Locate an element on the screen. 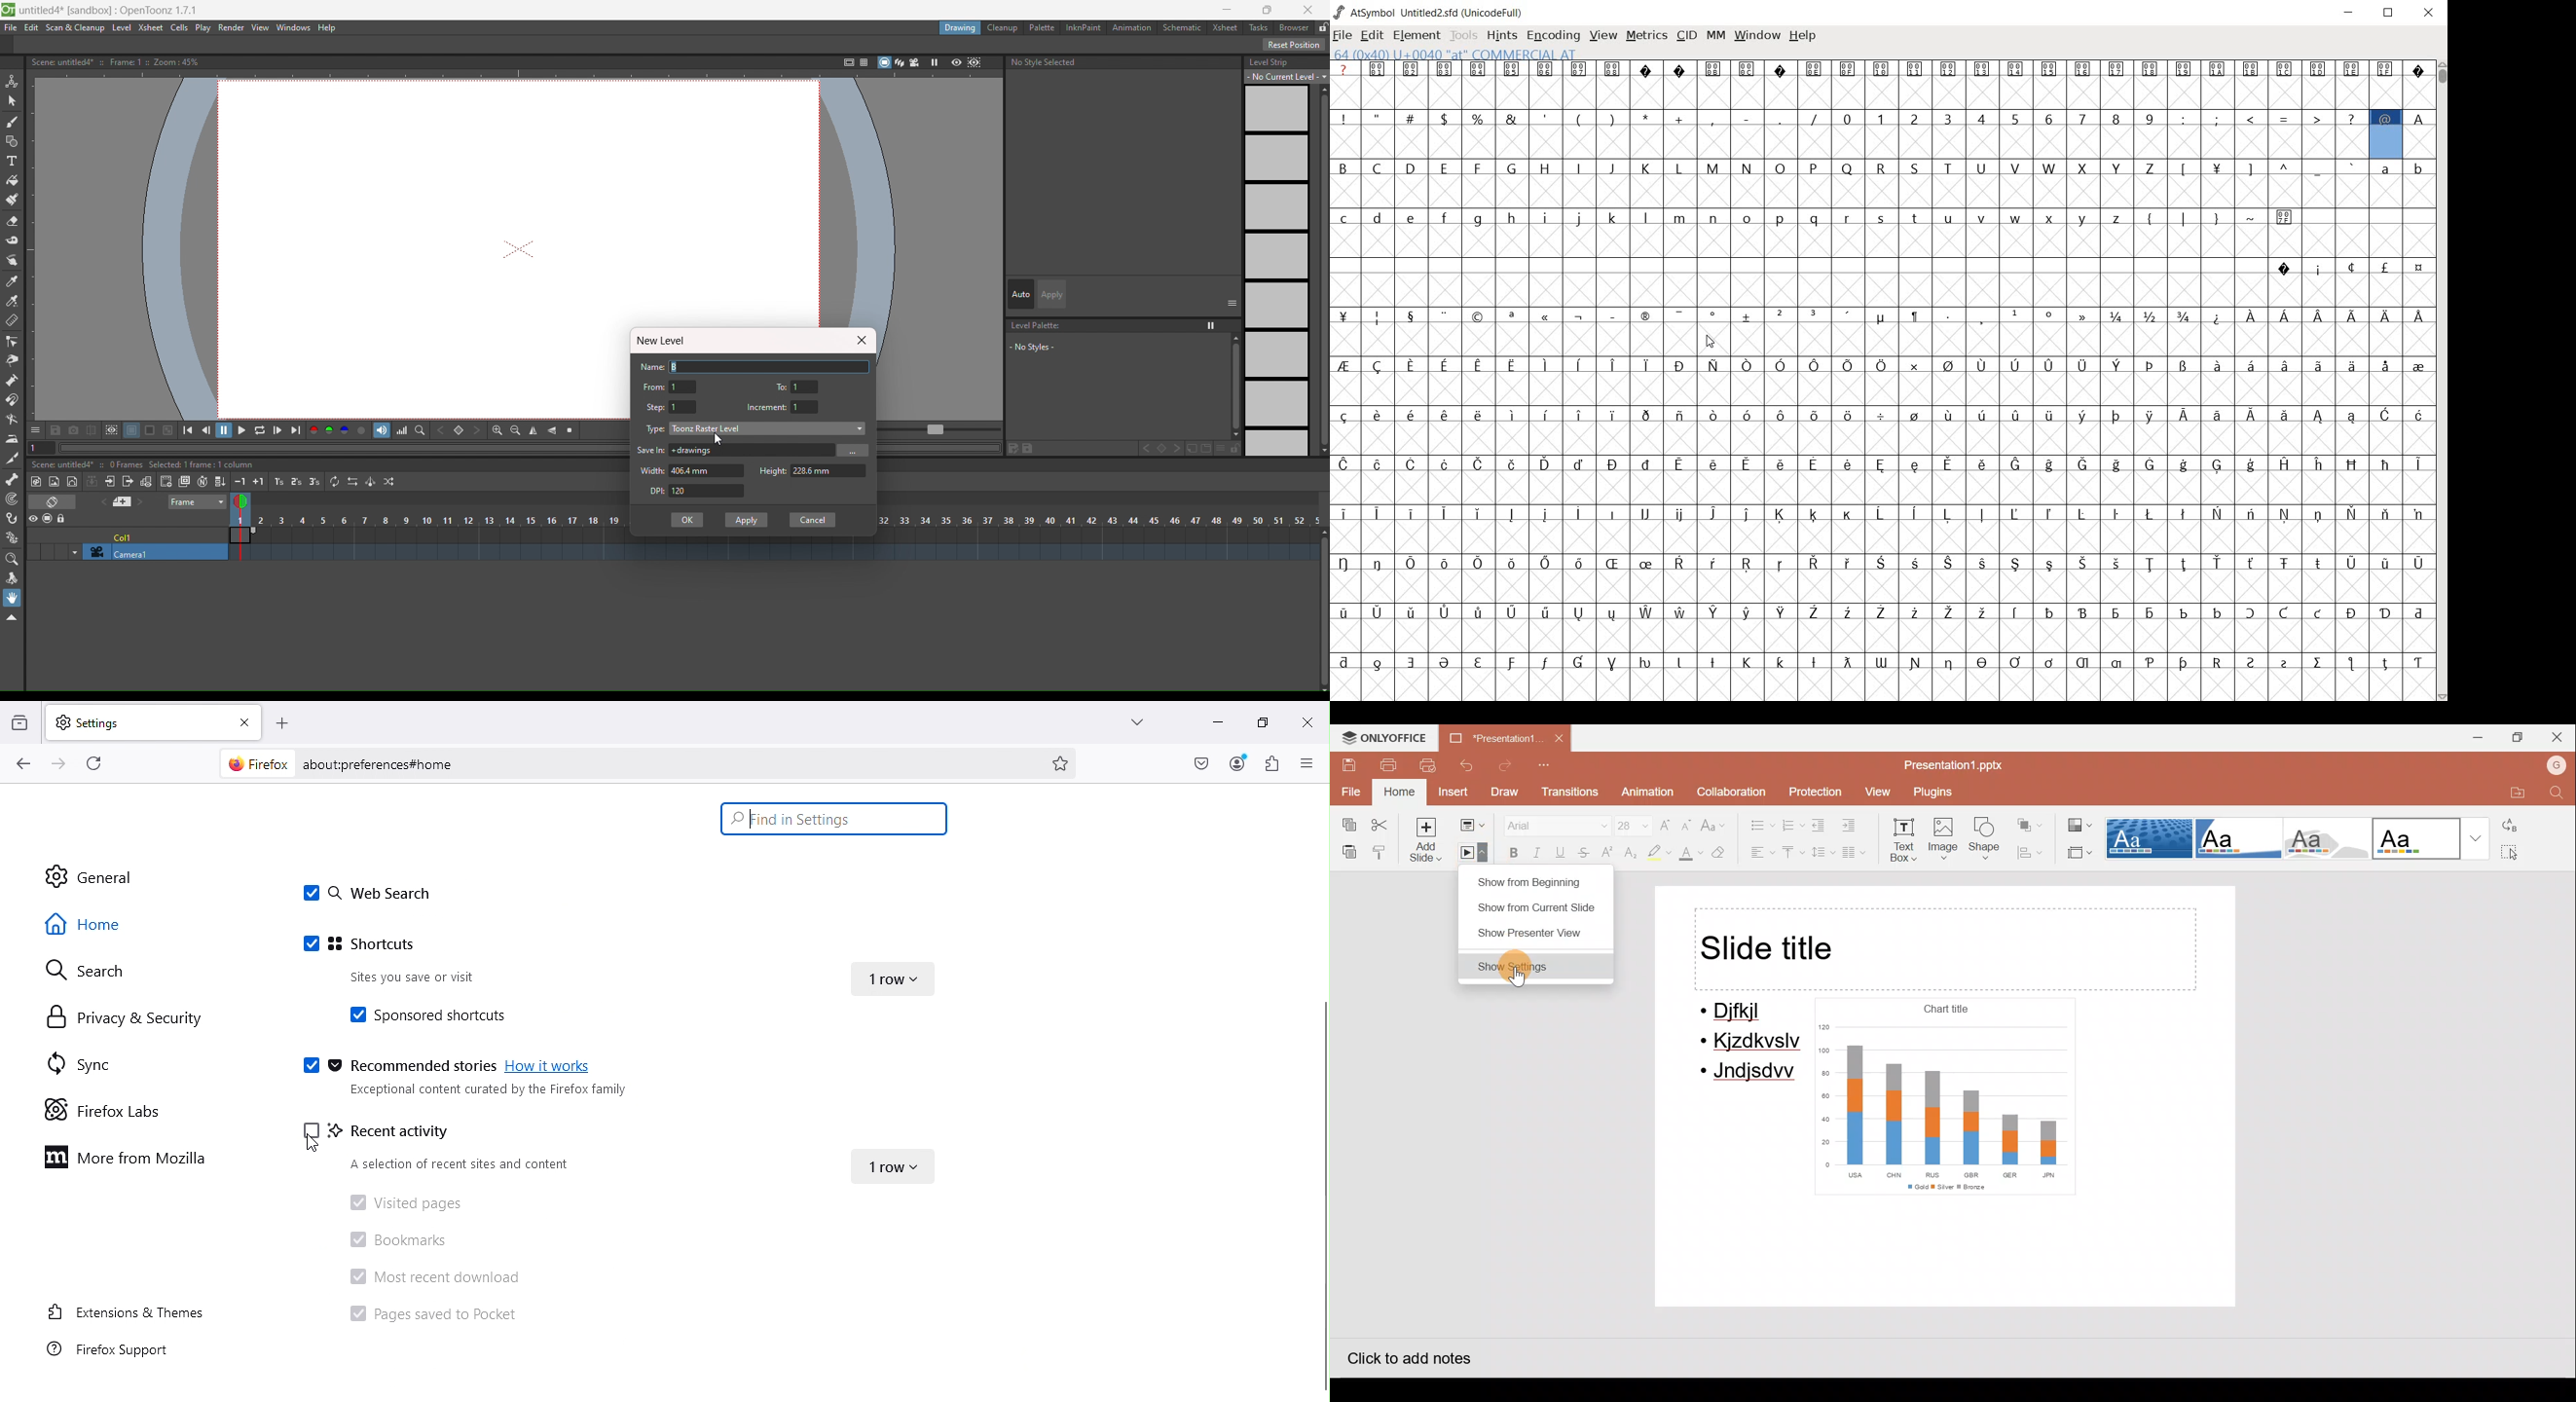 This screenshot has height=1428, width=2576. brush tool is located at coordinates (12, 123).